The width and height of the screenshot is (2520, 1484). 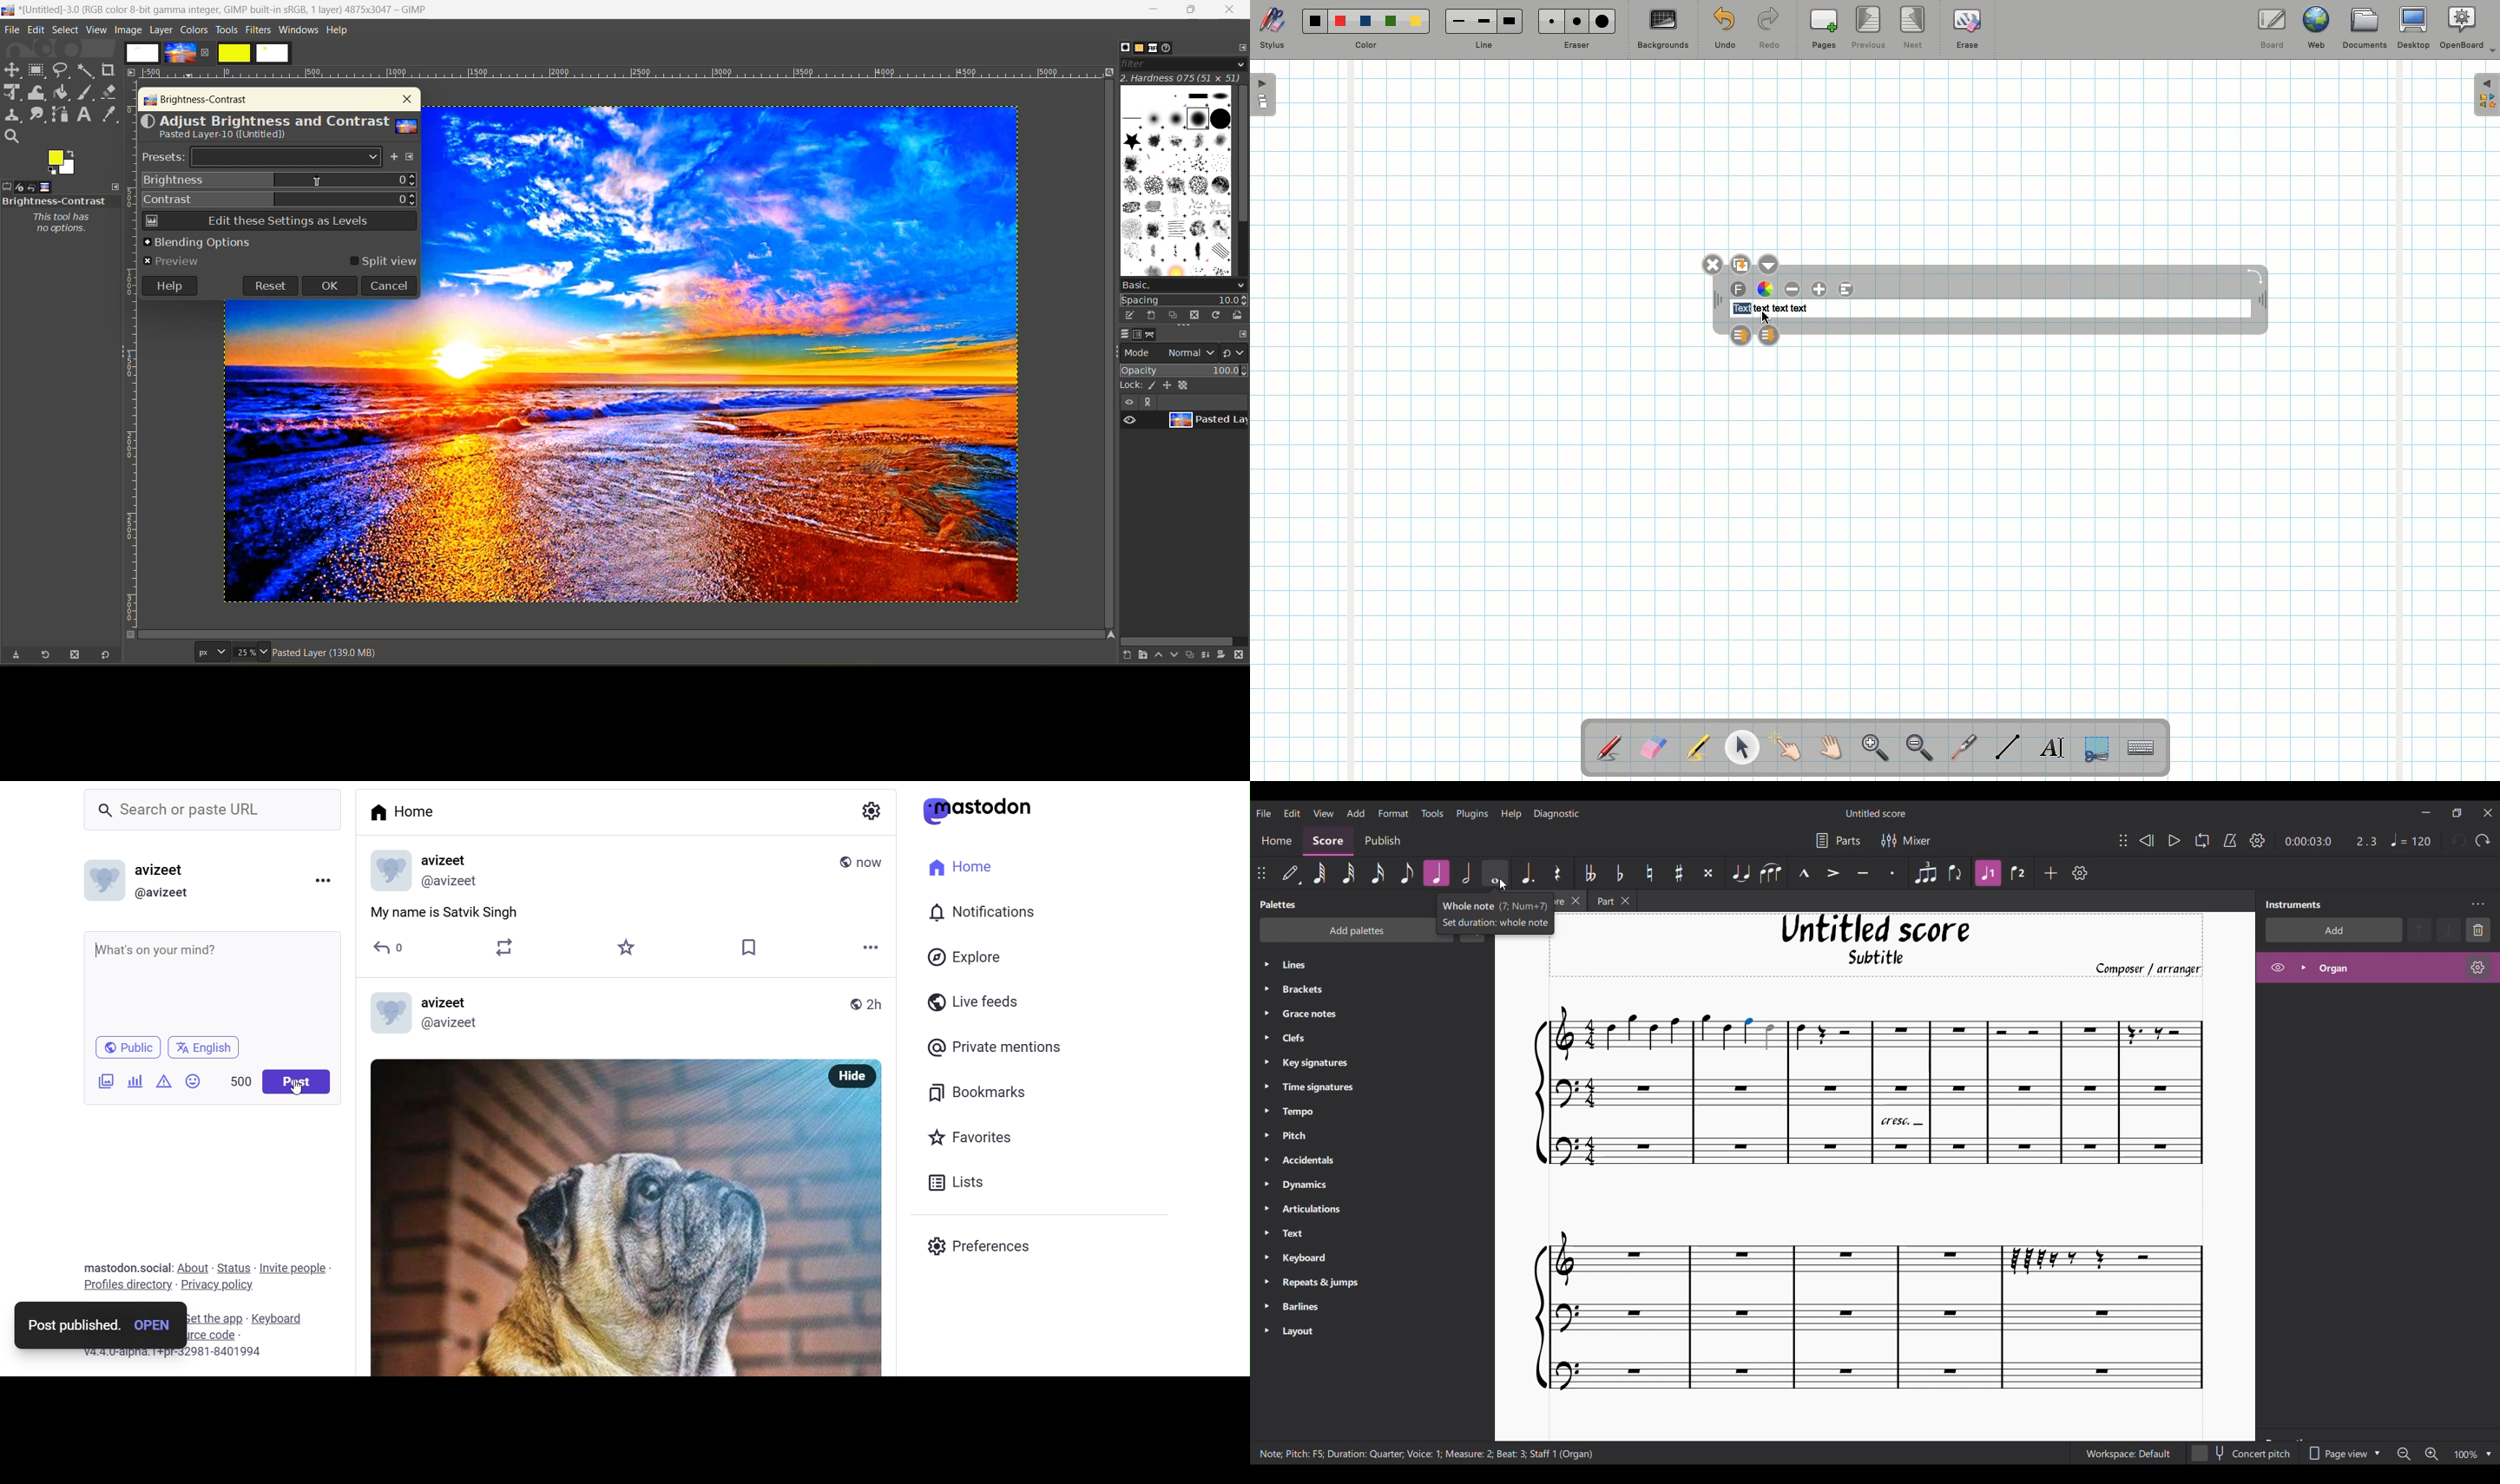 I want to click on Tuplet, so click(x=1925, y=873).